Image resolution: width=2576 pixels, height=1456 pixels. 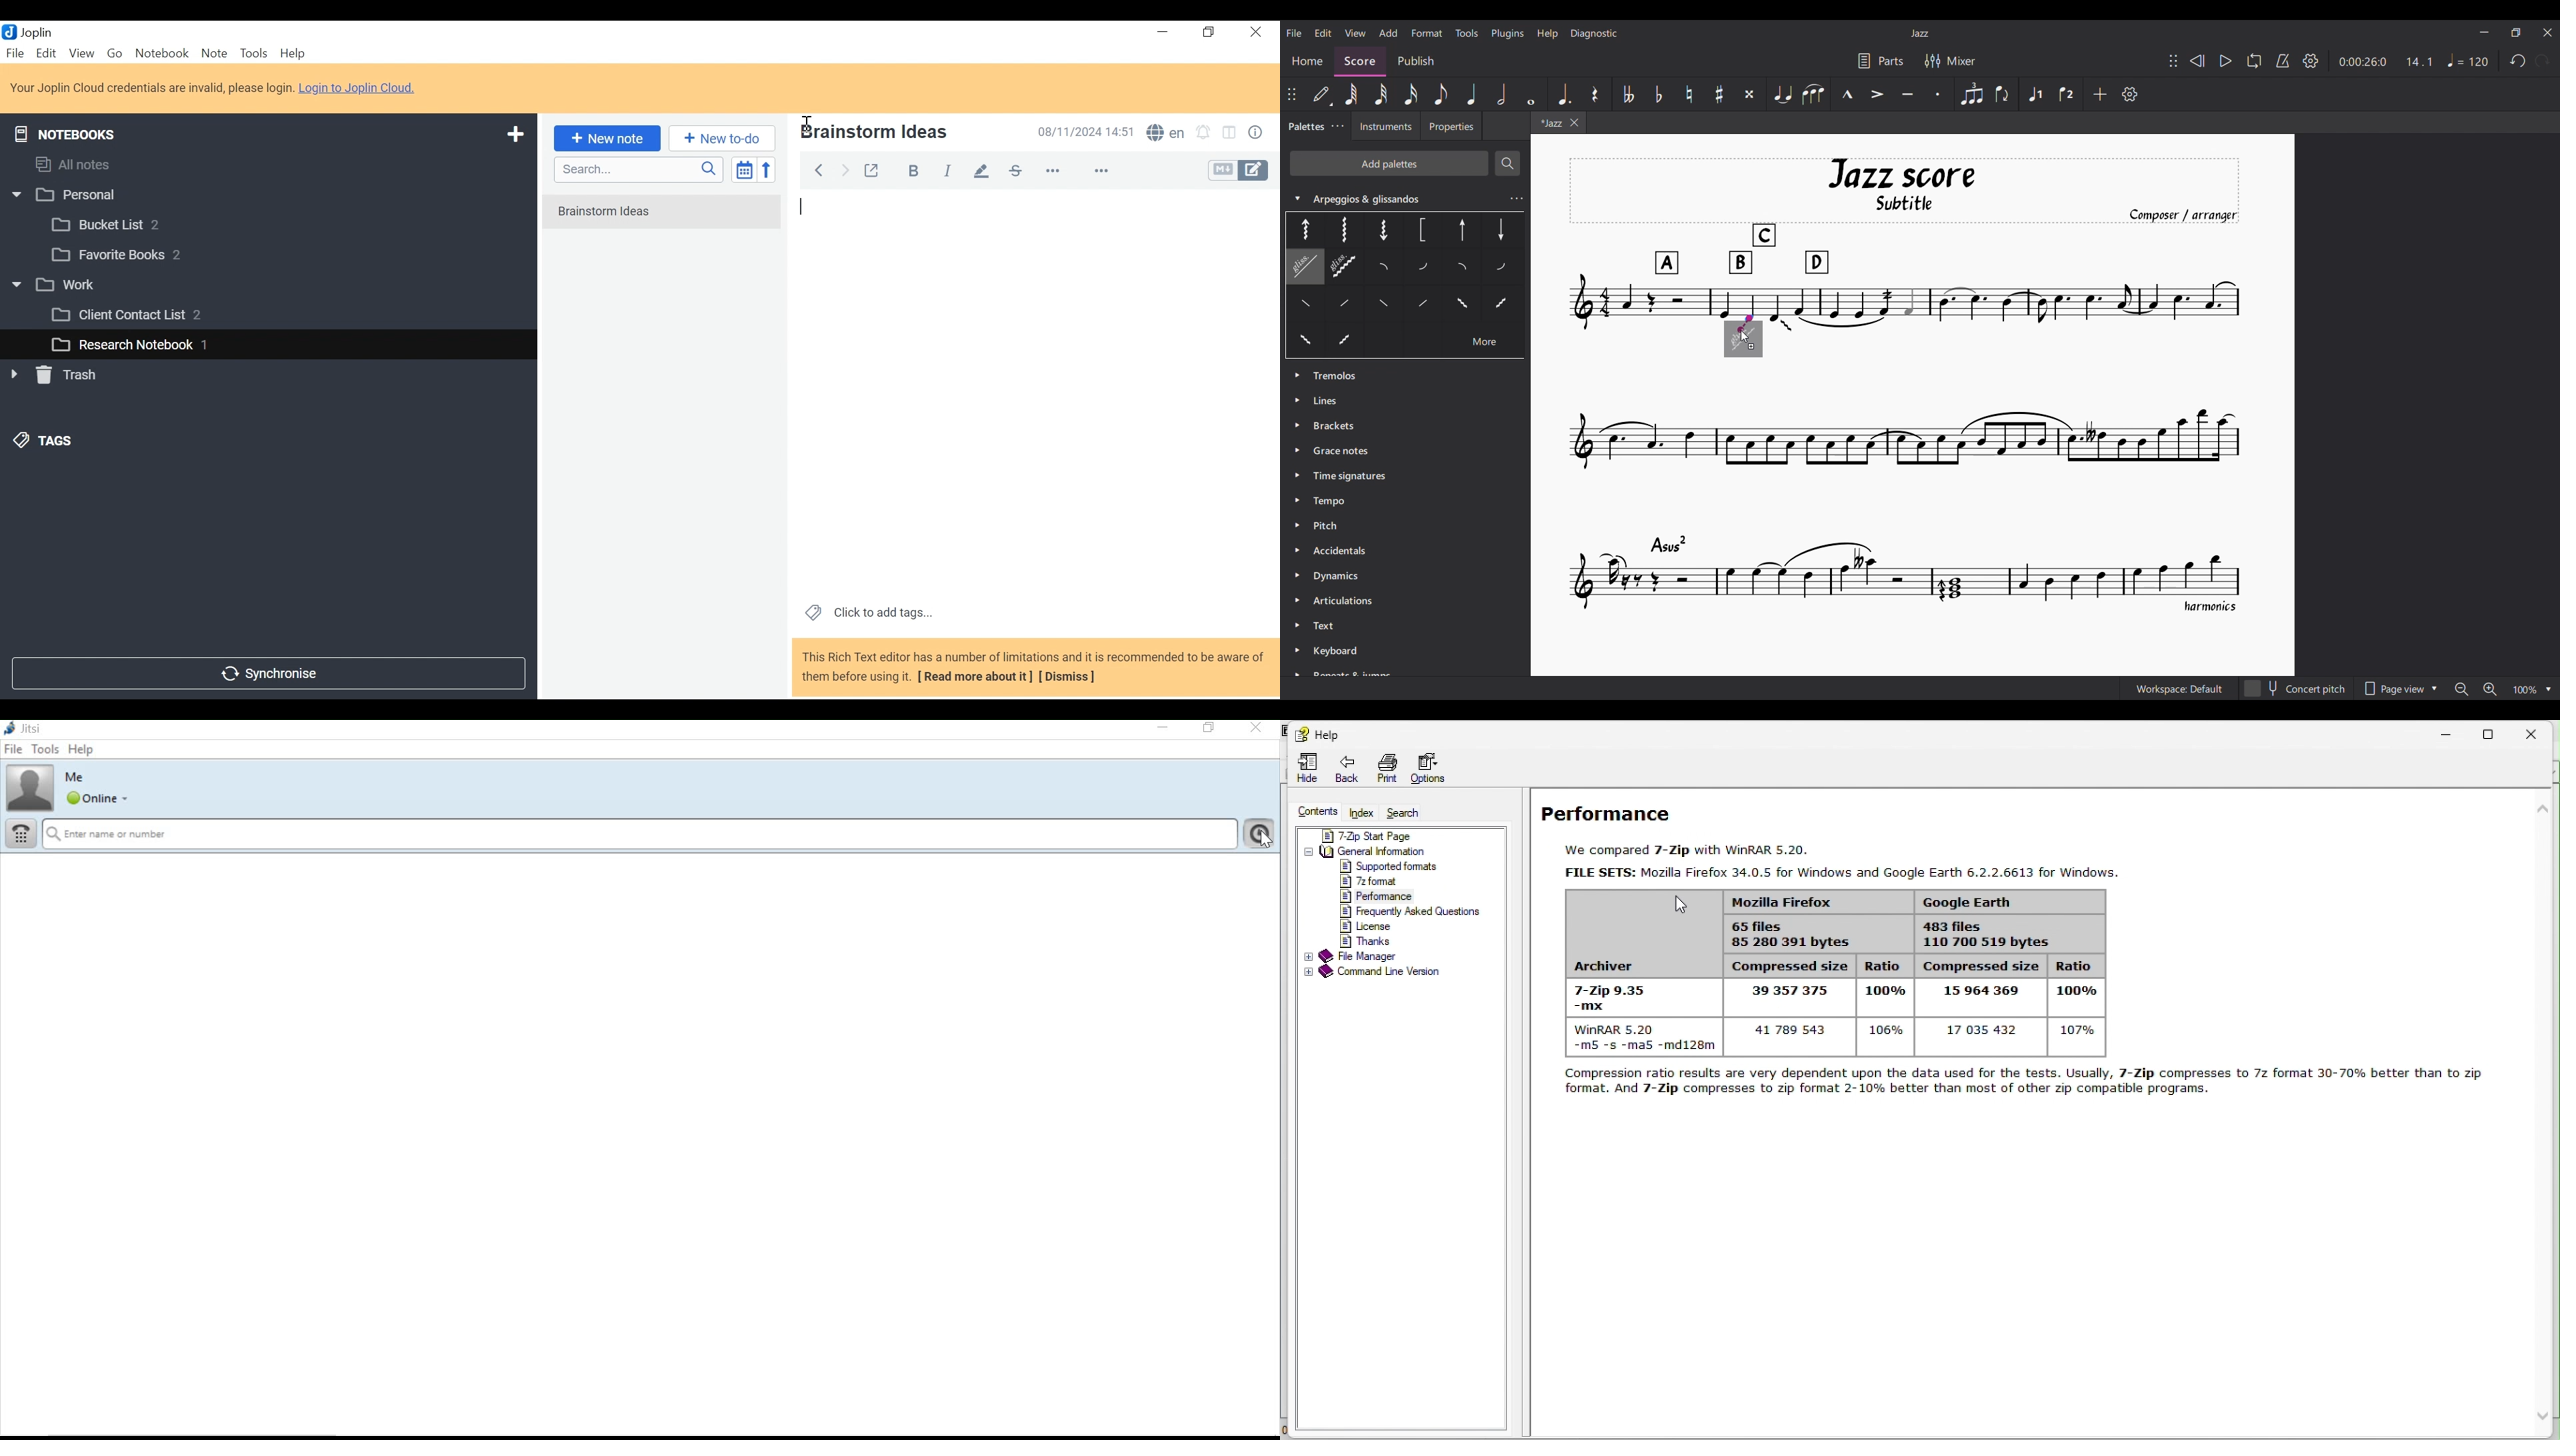 I want to click on [3 Bucket List 2, so click(x=131, y=223).